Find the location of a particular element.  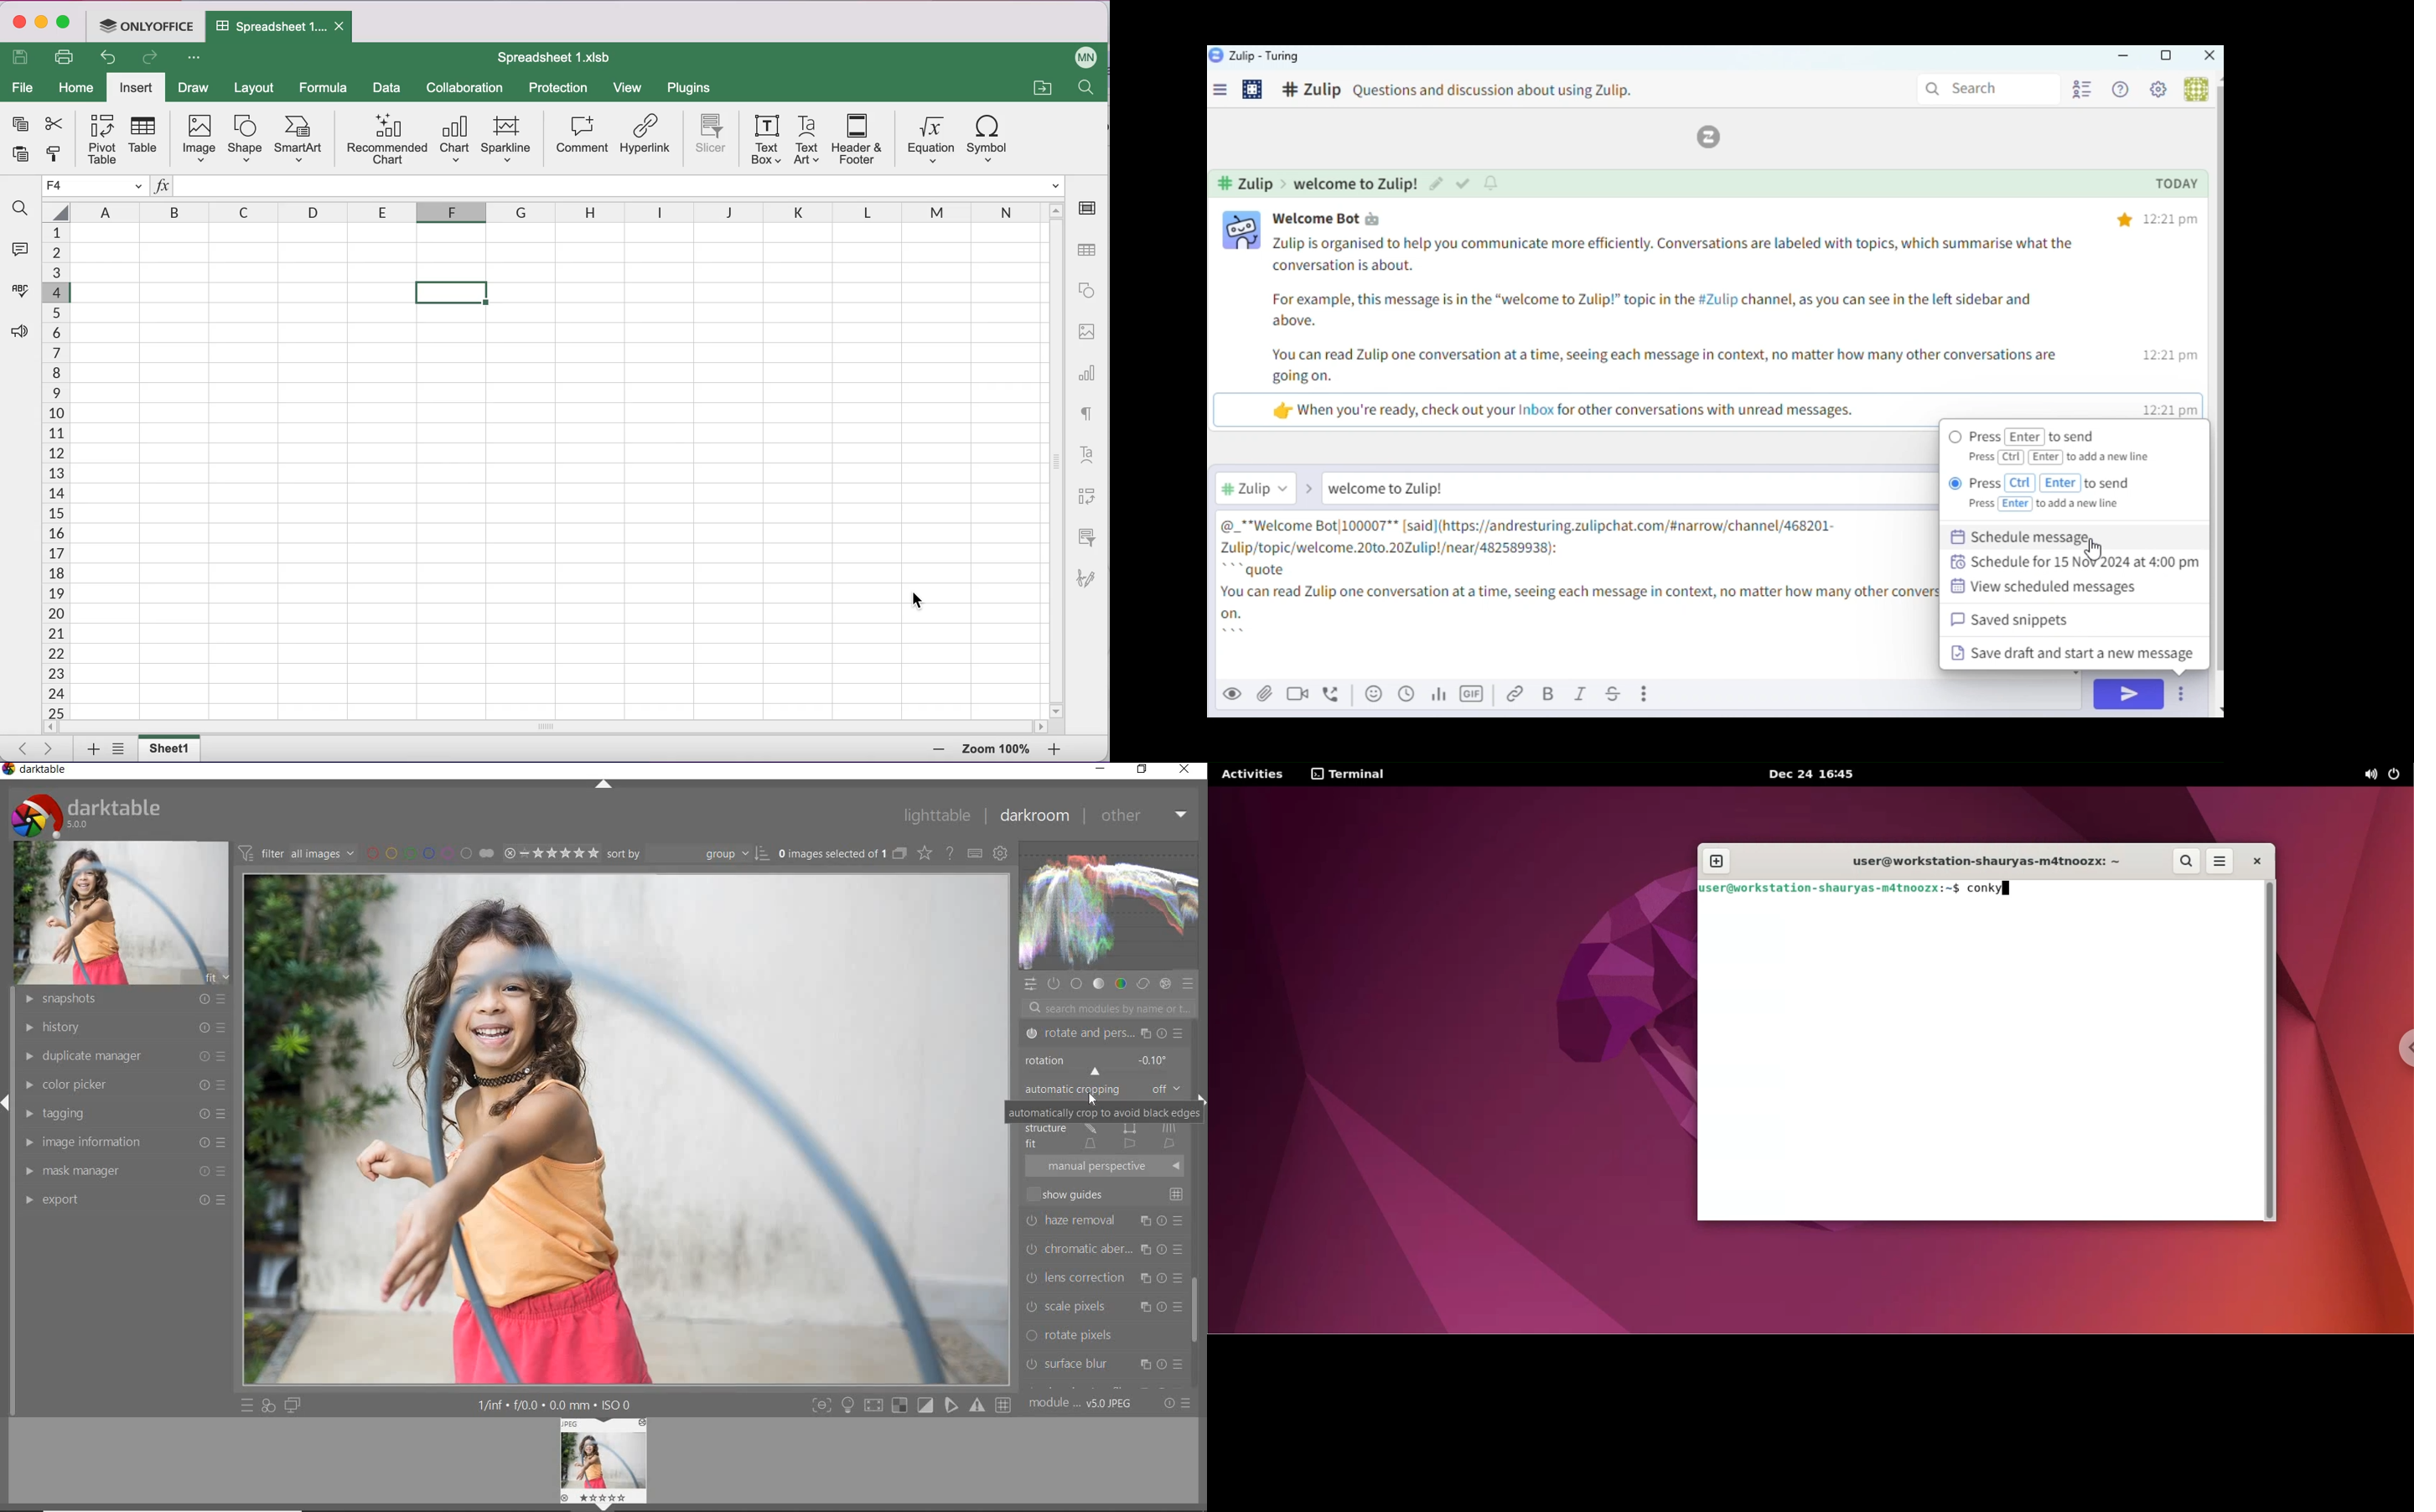

darkroom is located at coordinates (1035, 814).